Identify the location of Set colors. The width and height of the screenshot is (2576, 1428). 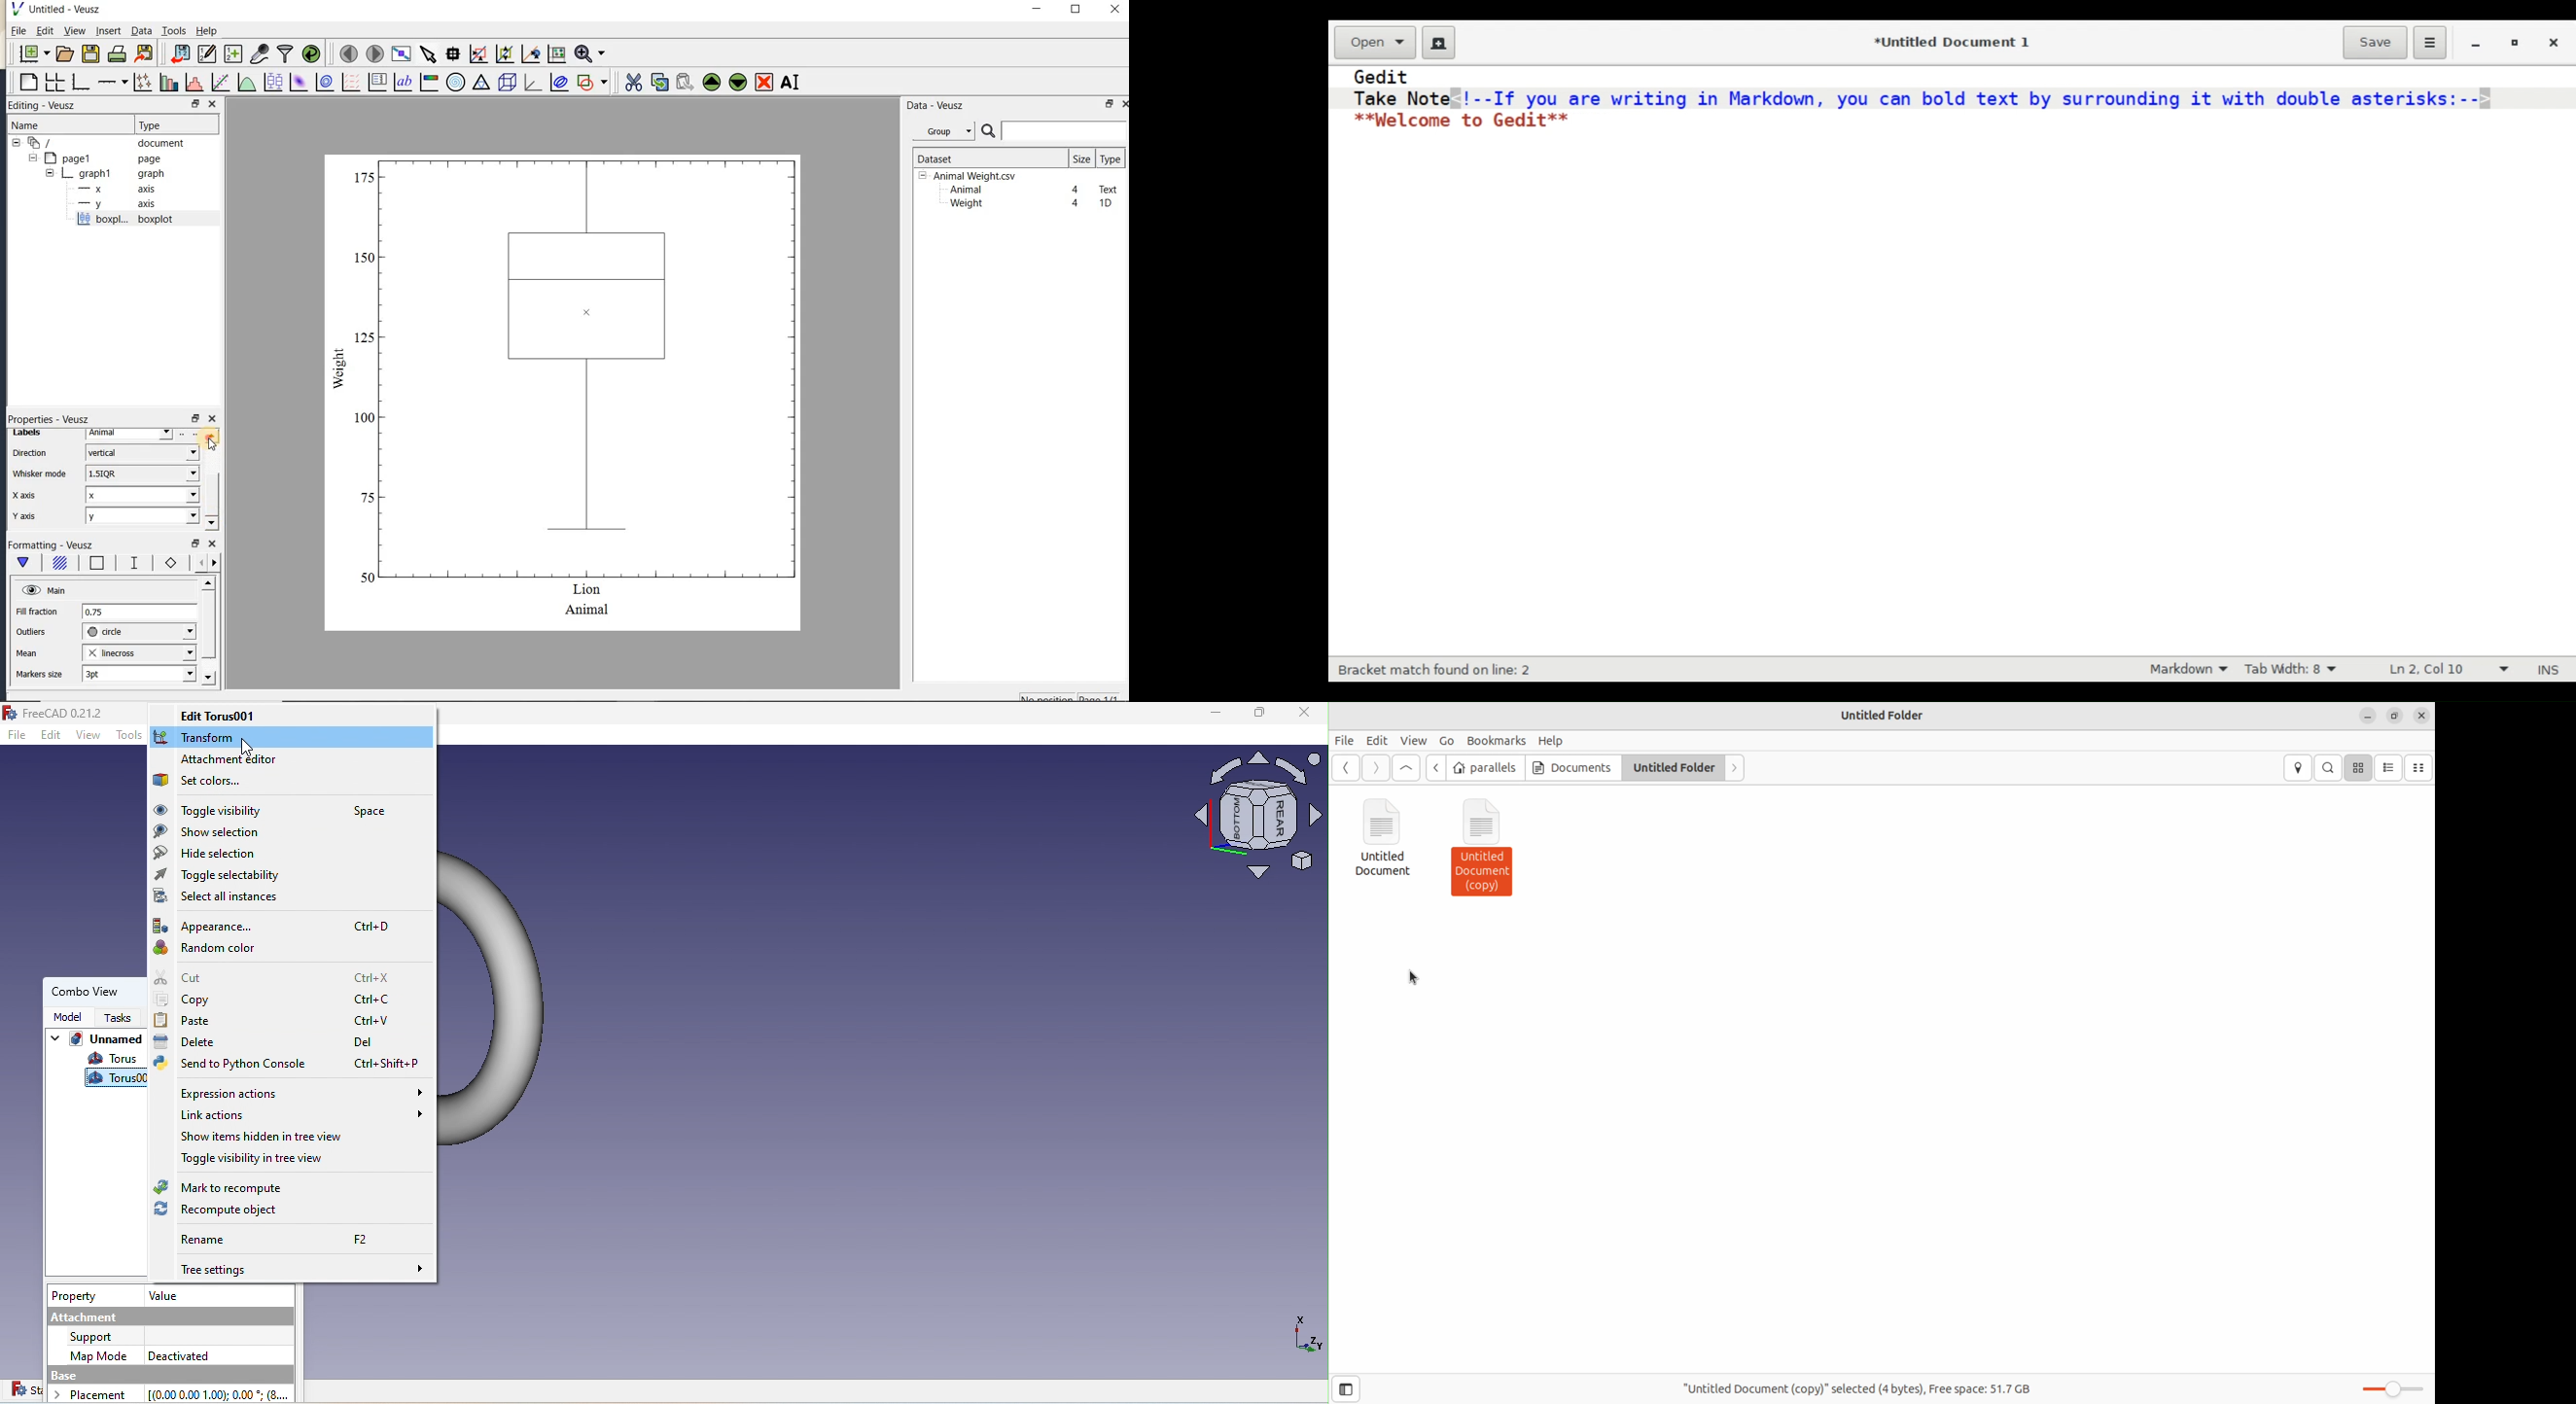
(197, 781).